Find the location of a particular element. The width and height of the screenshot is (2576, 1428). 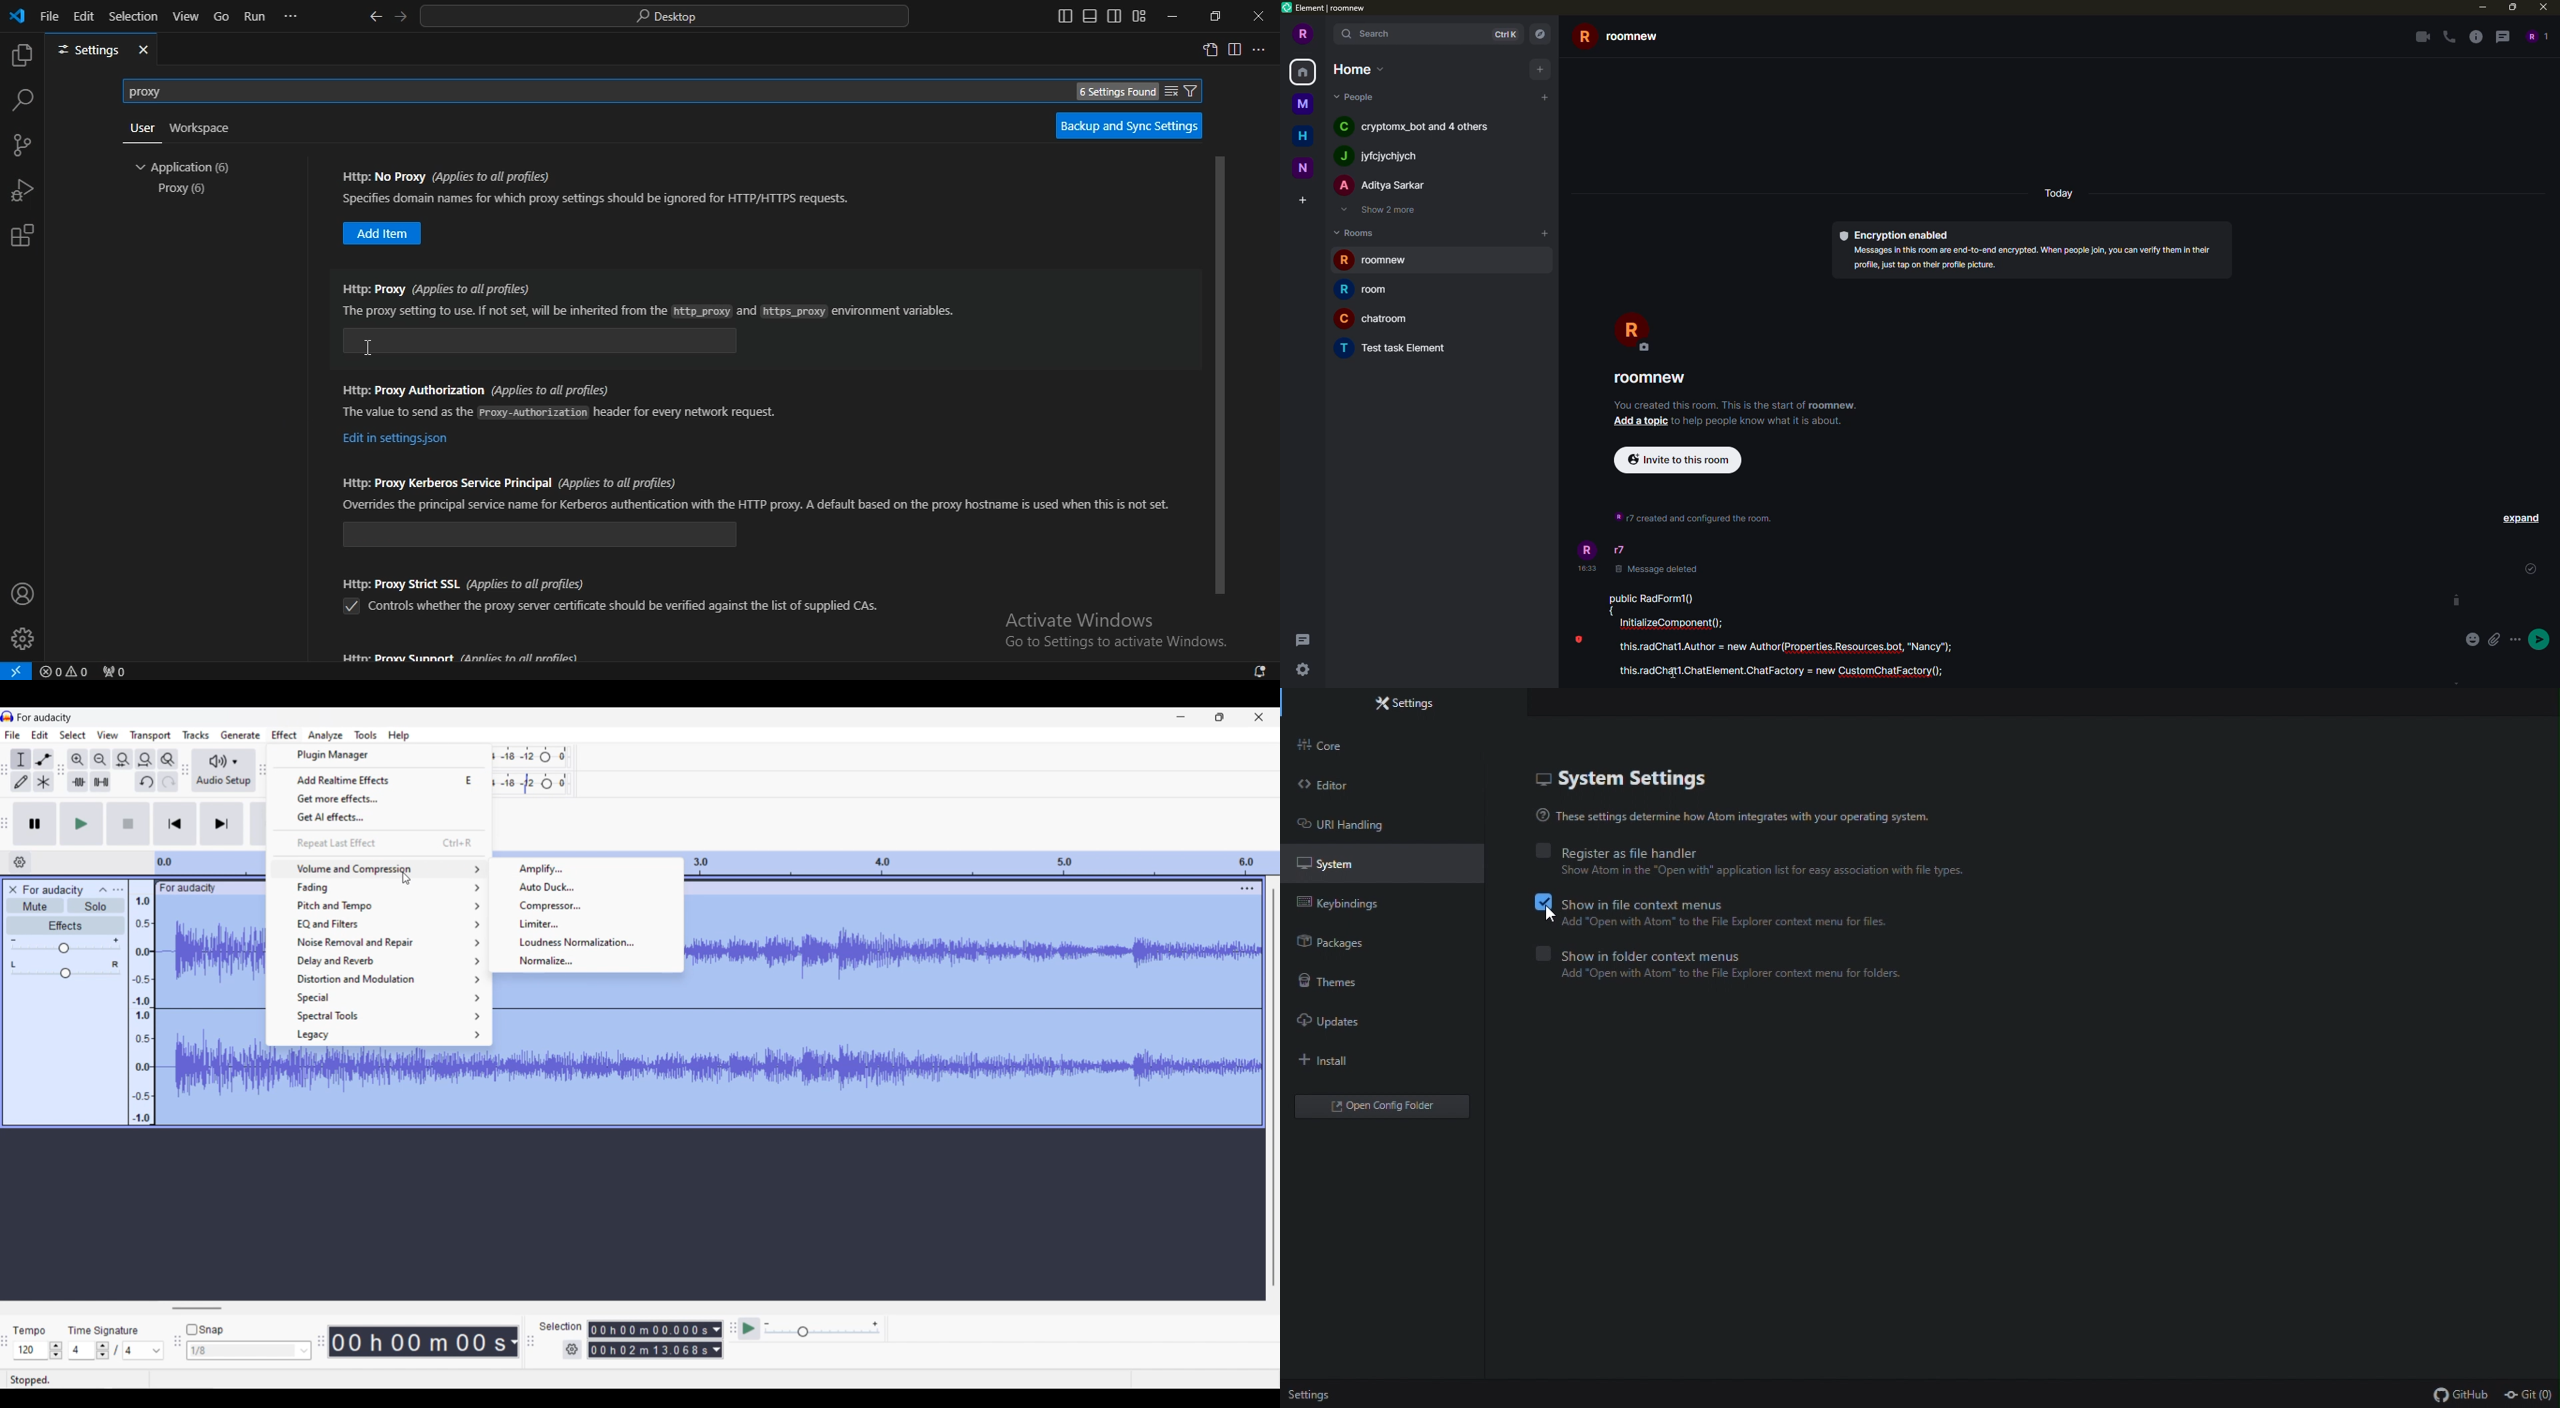

add a topic is located at coordinates (1641, 421).